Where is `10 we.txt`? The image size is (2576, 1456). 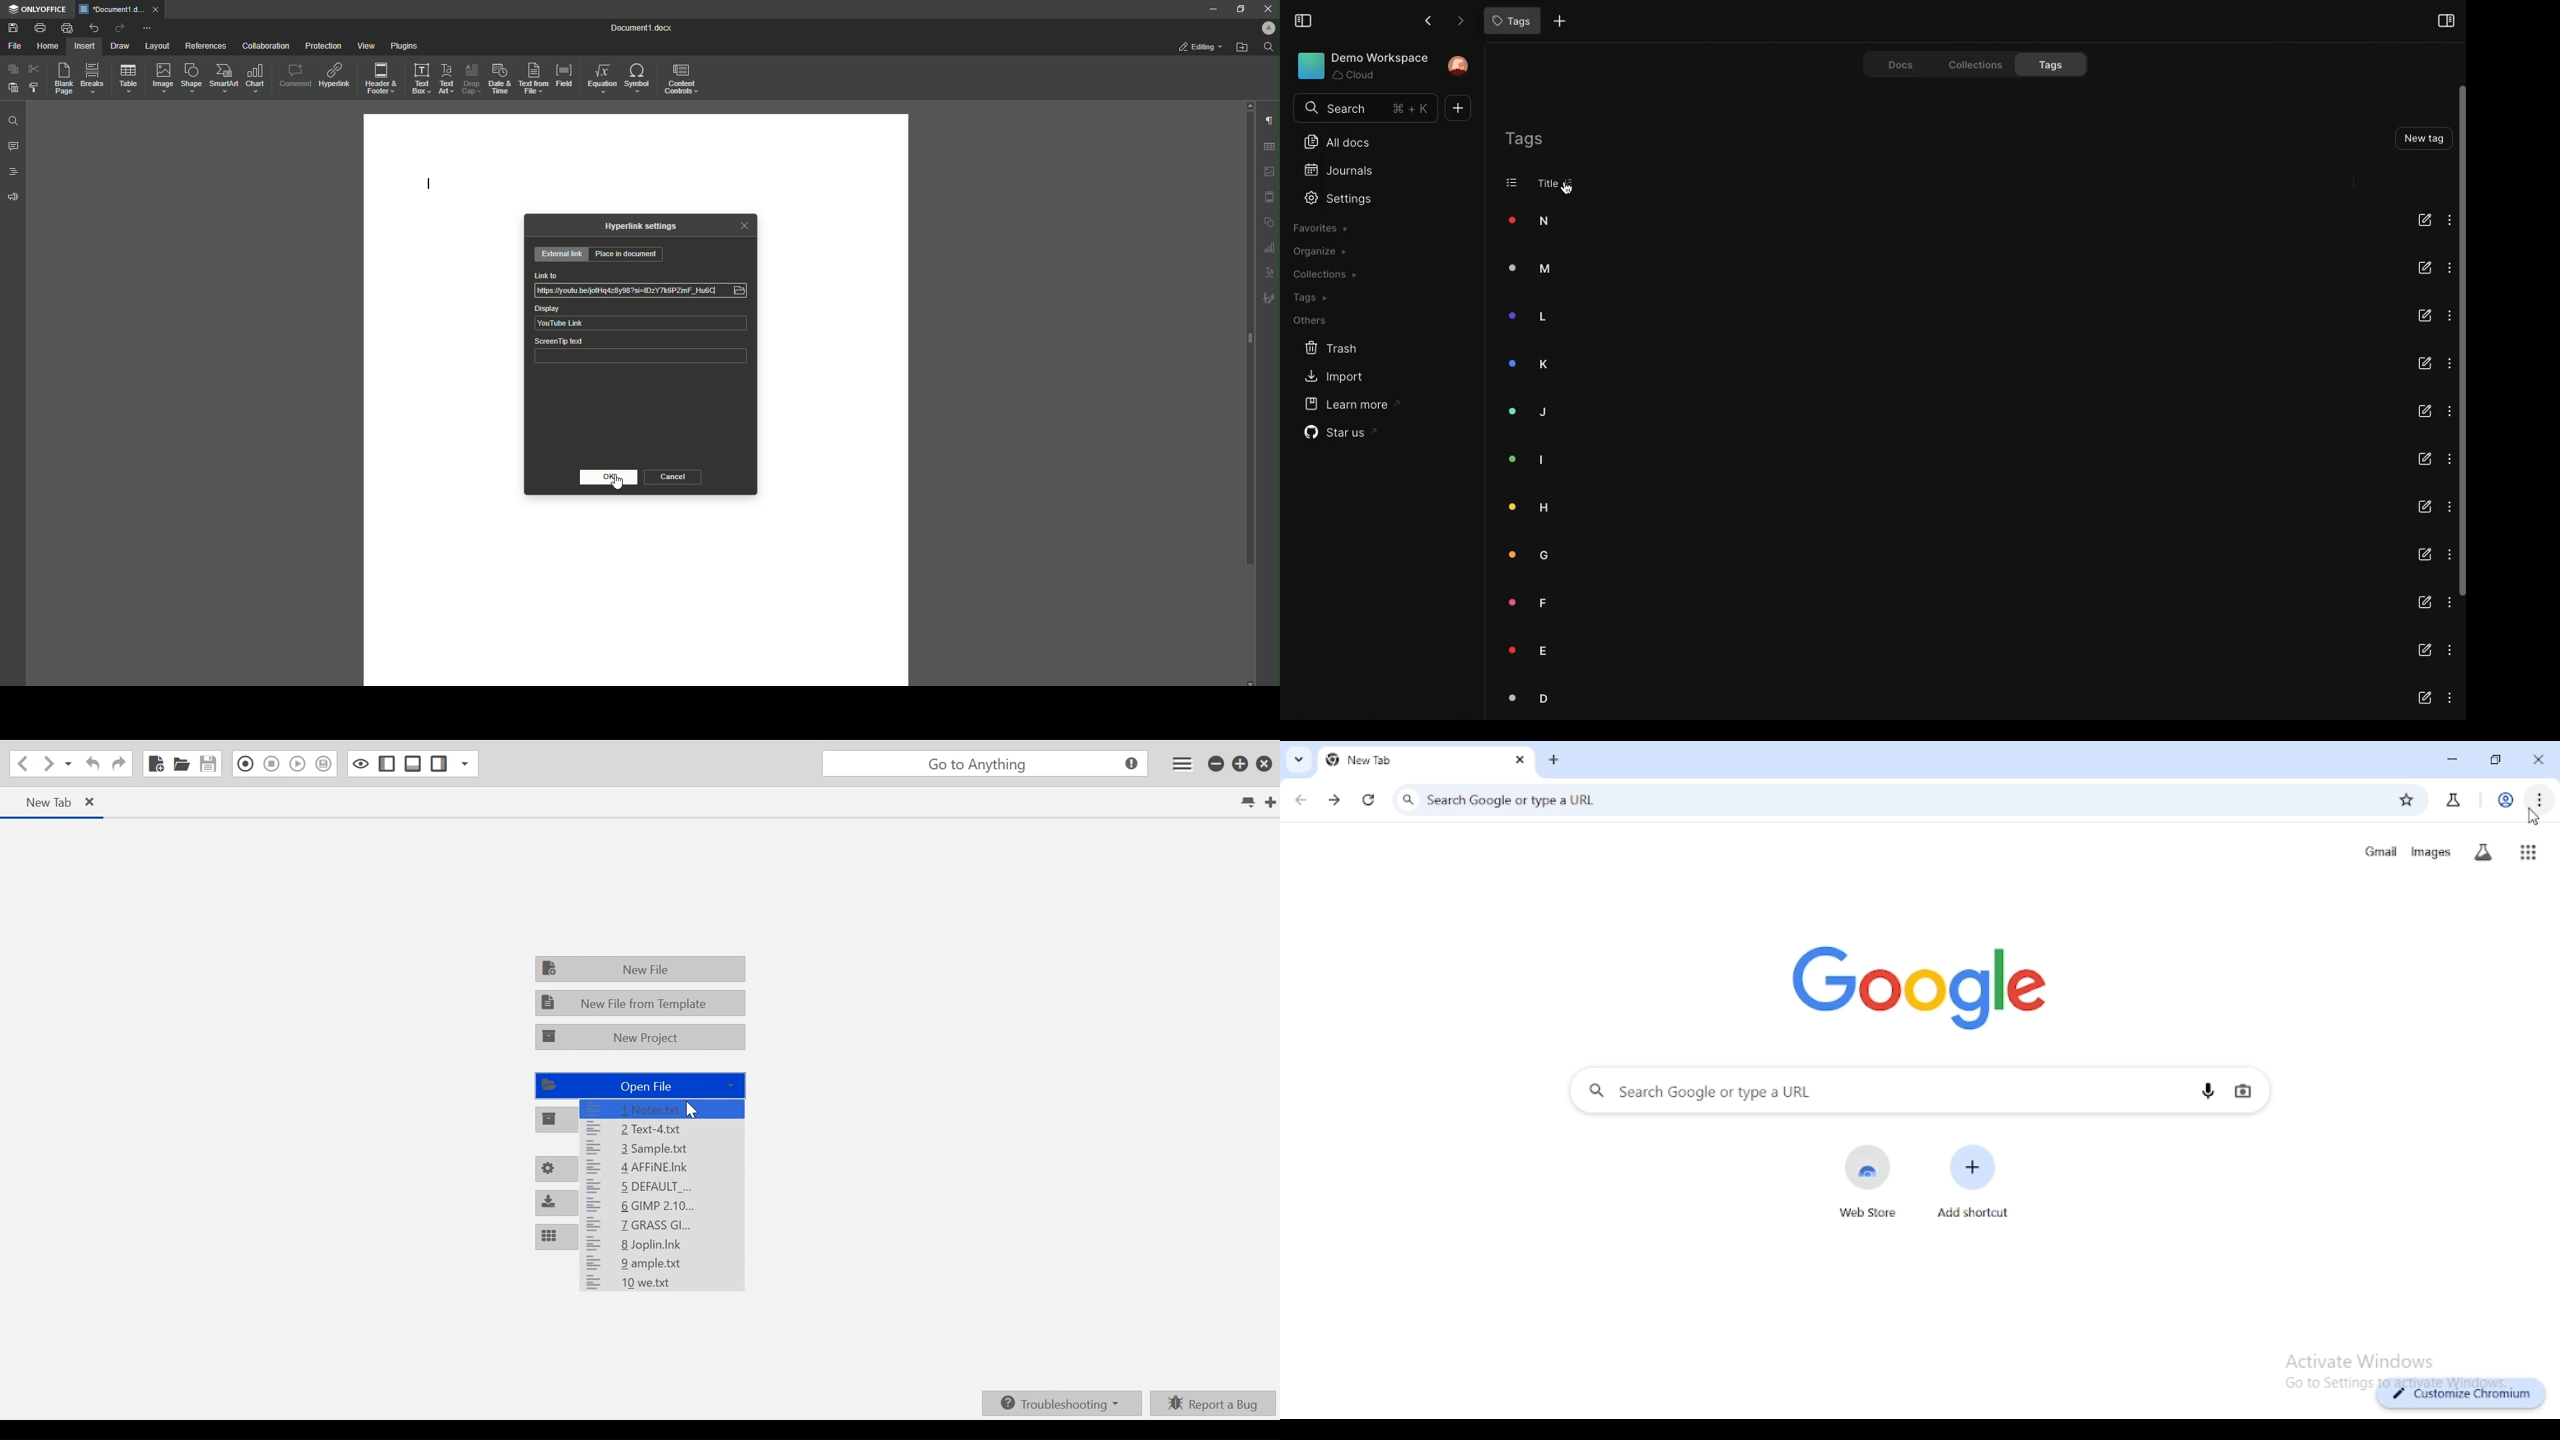
10 we.txt is located at coordinates (657, 1283).